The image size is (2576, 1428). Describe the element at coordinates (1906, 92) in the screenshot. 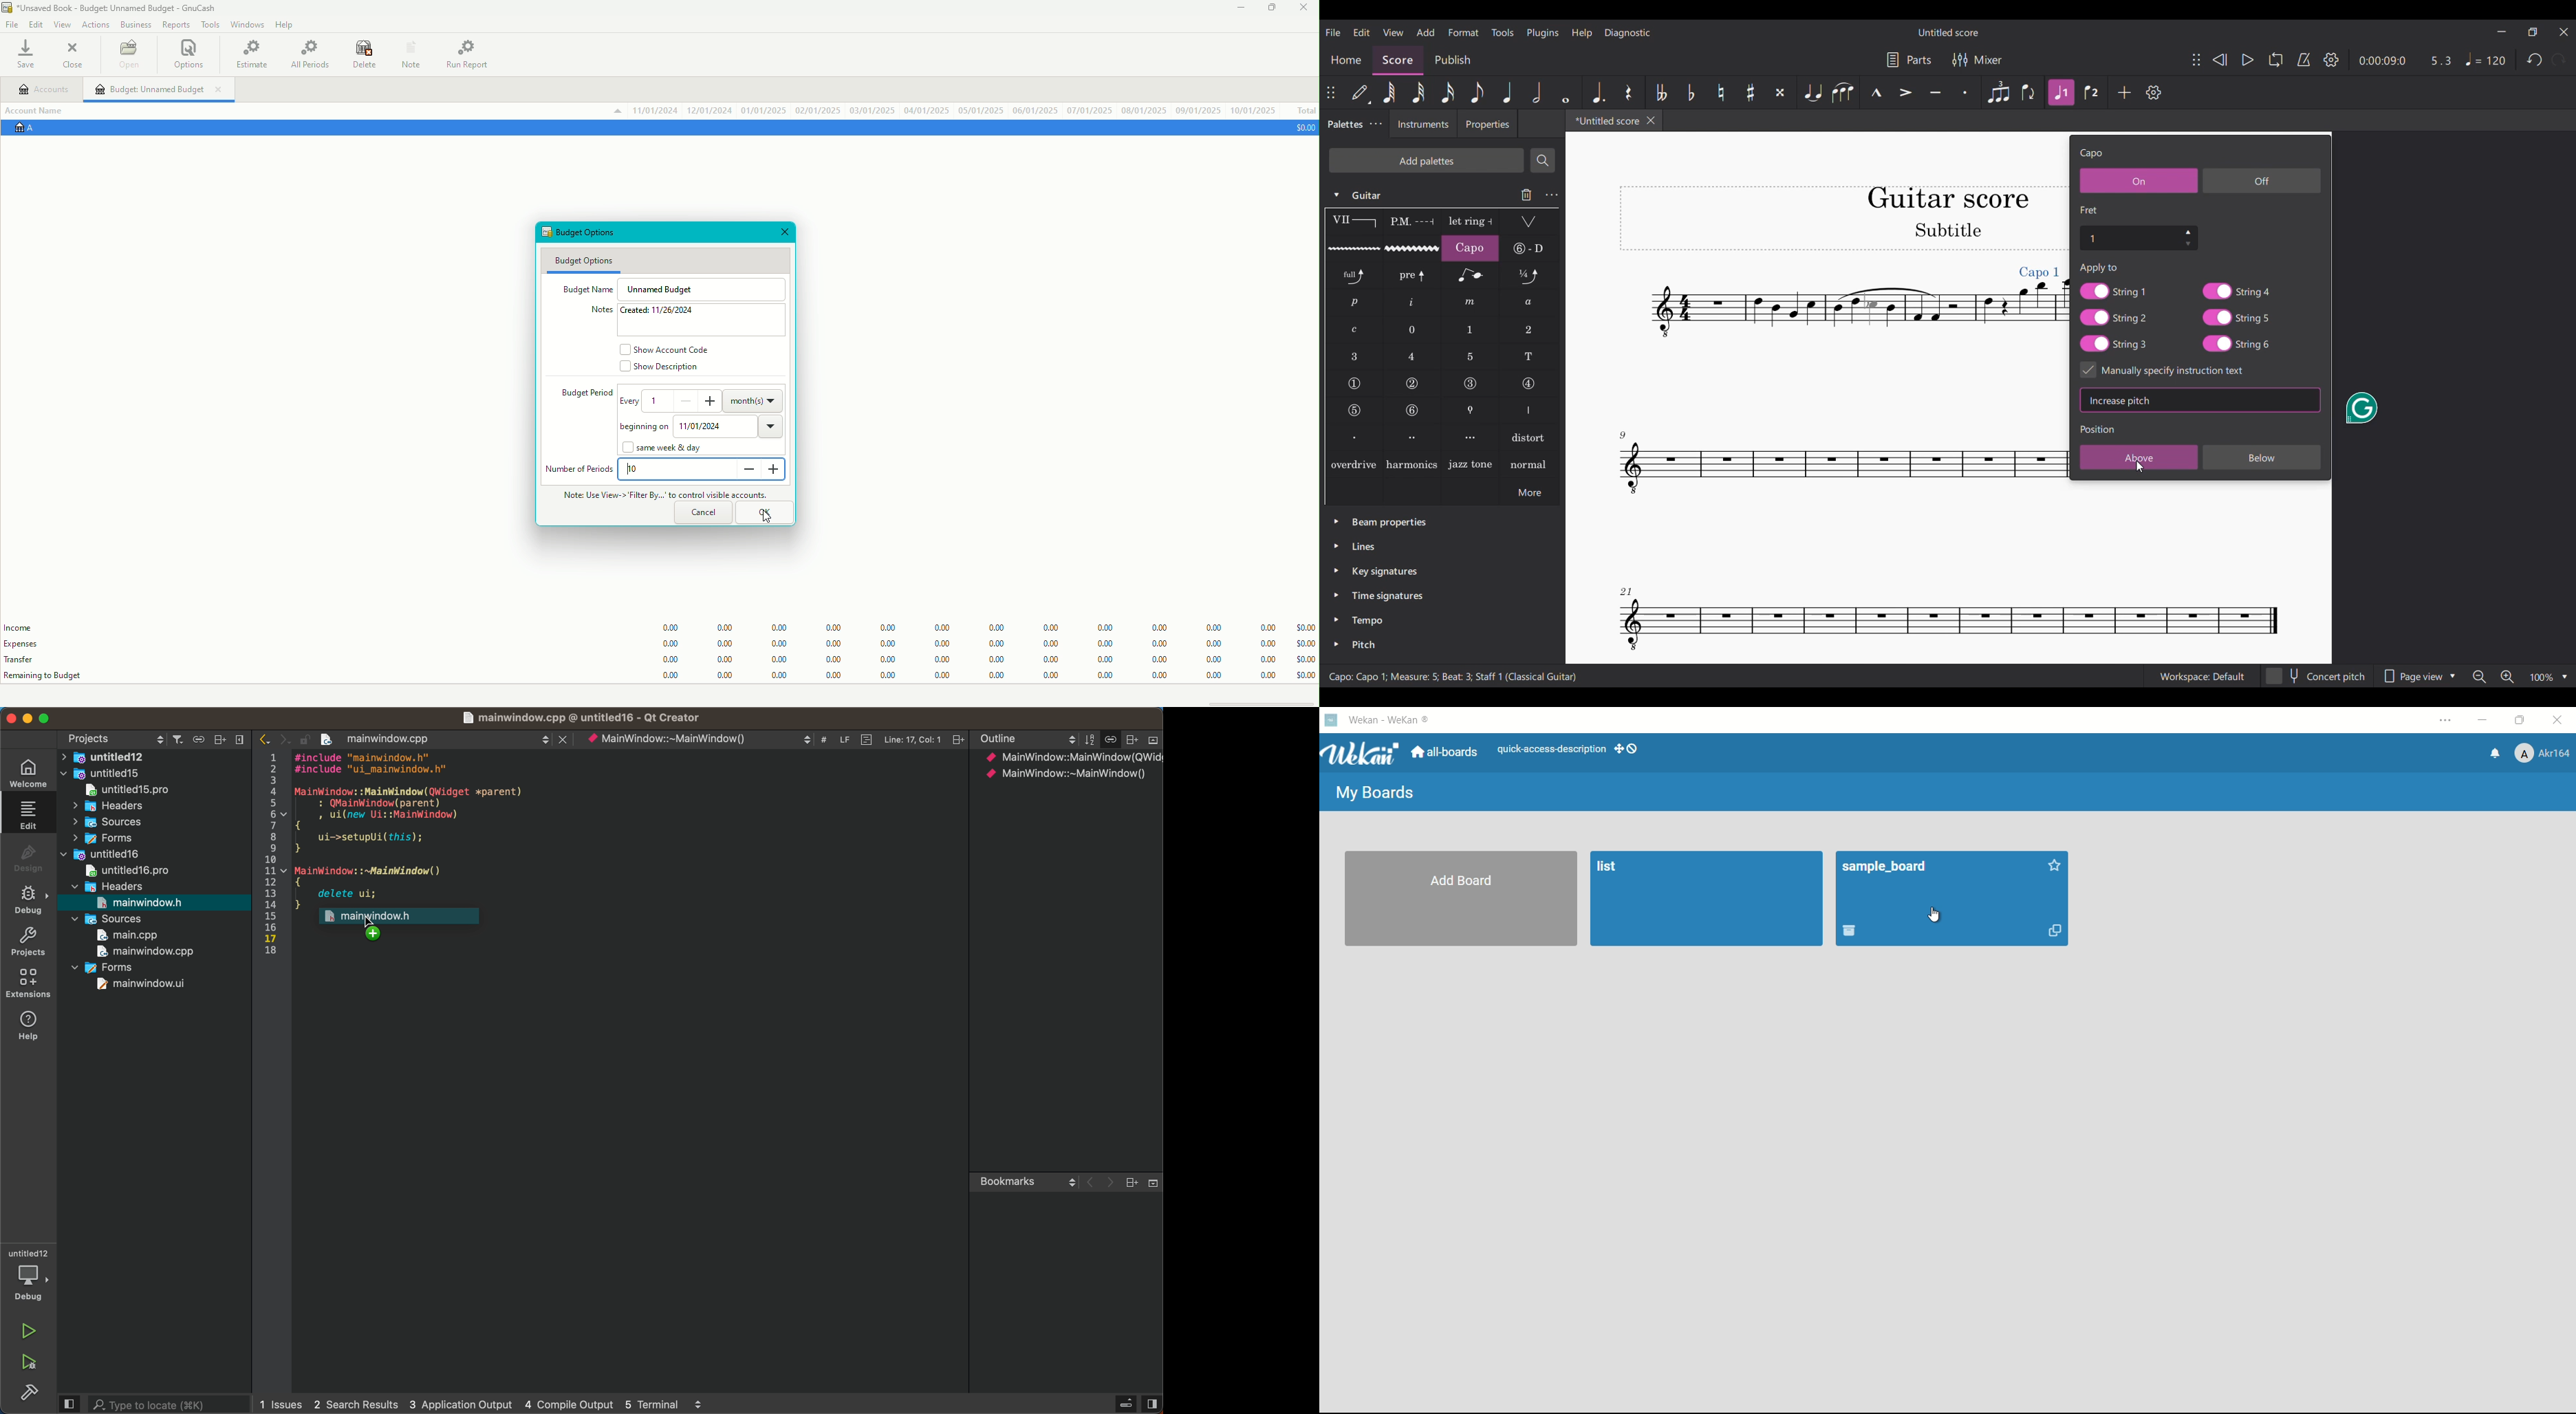

I see `Accent` at that location.